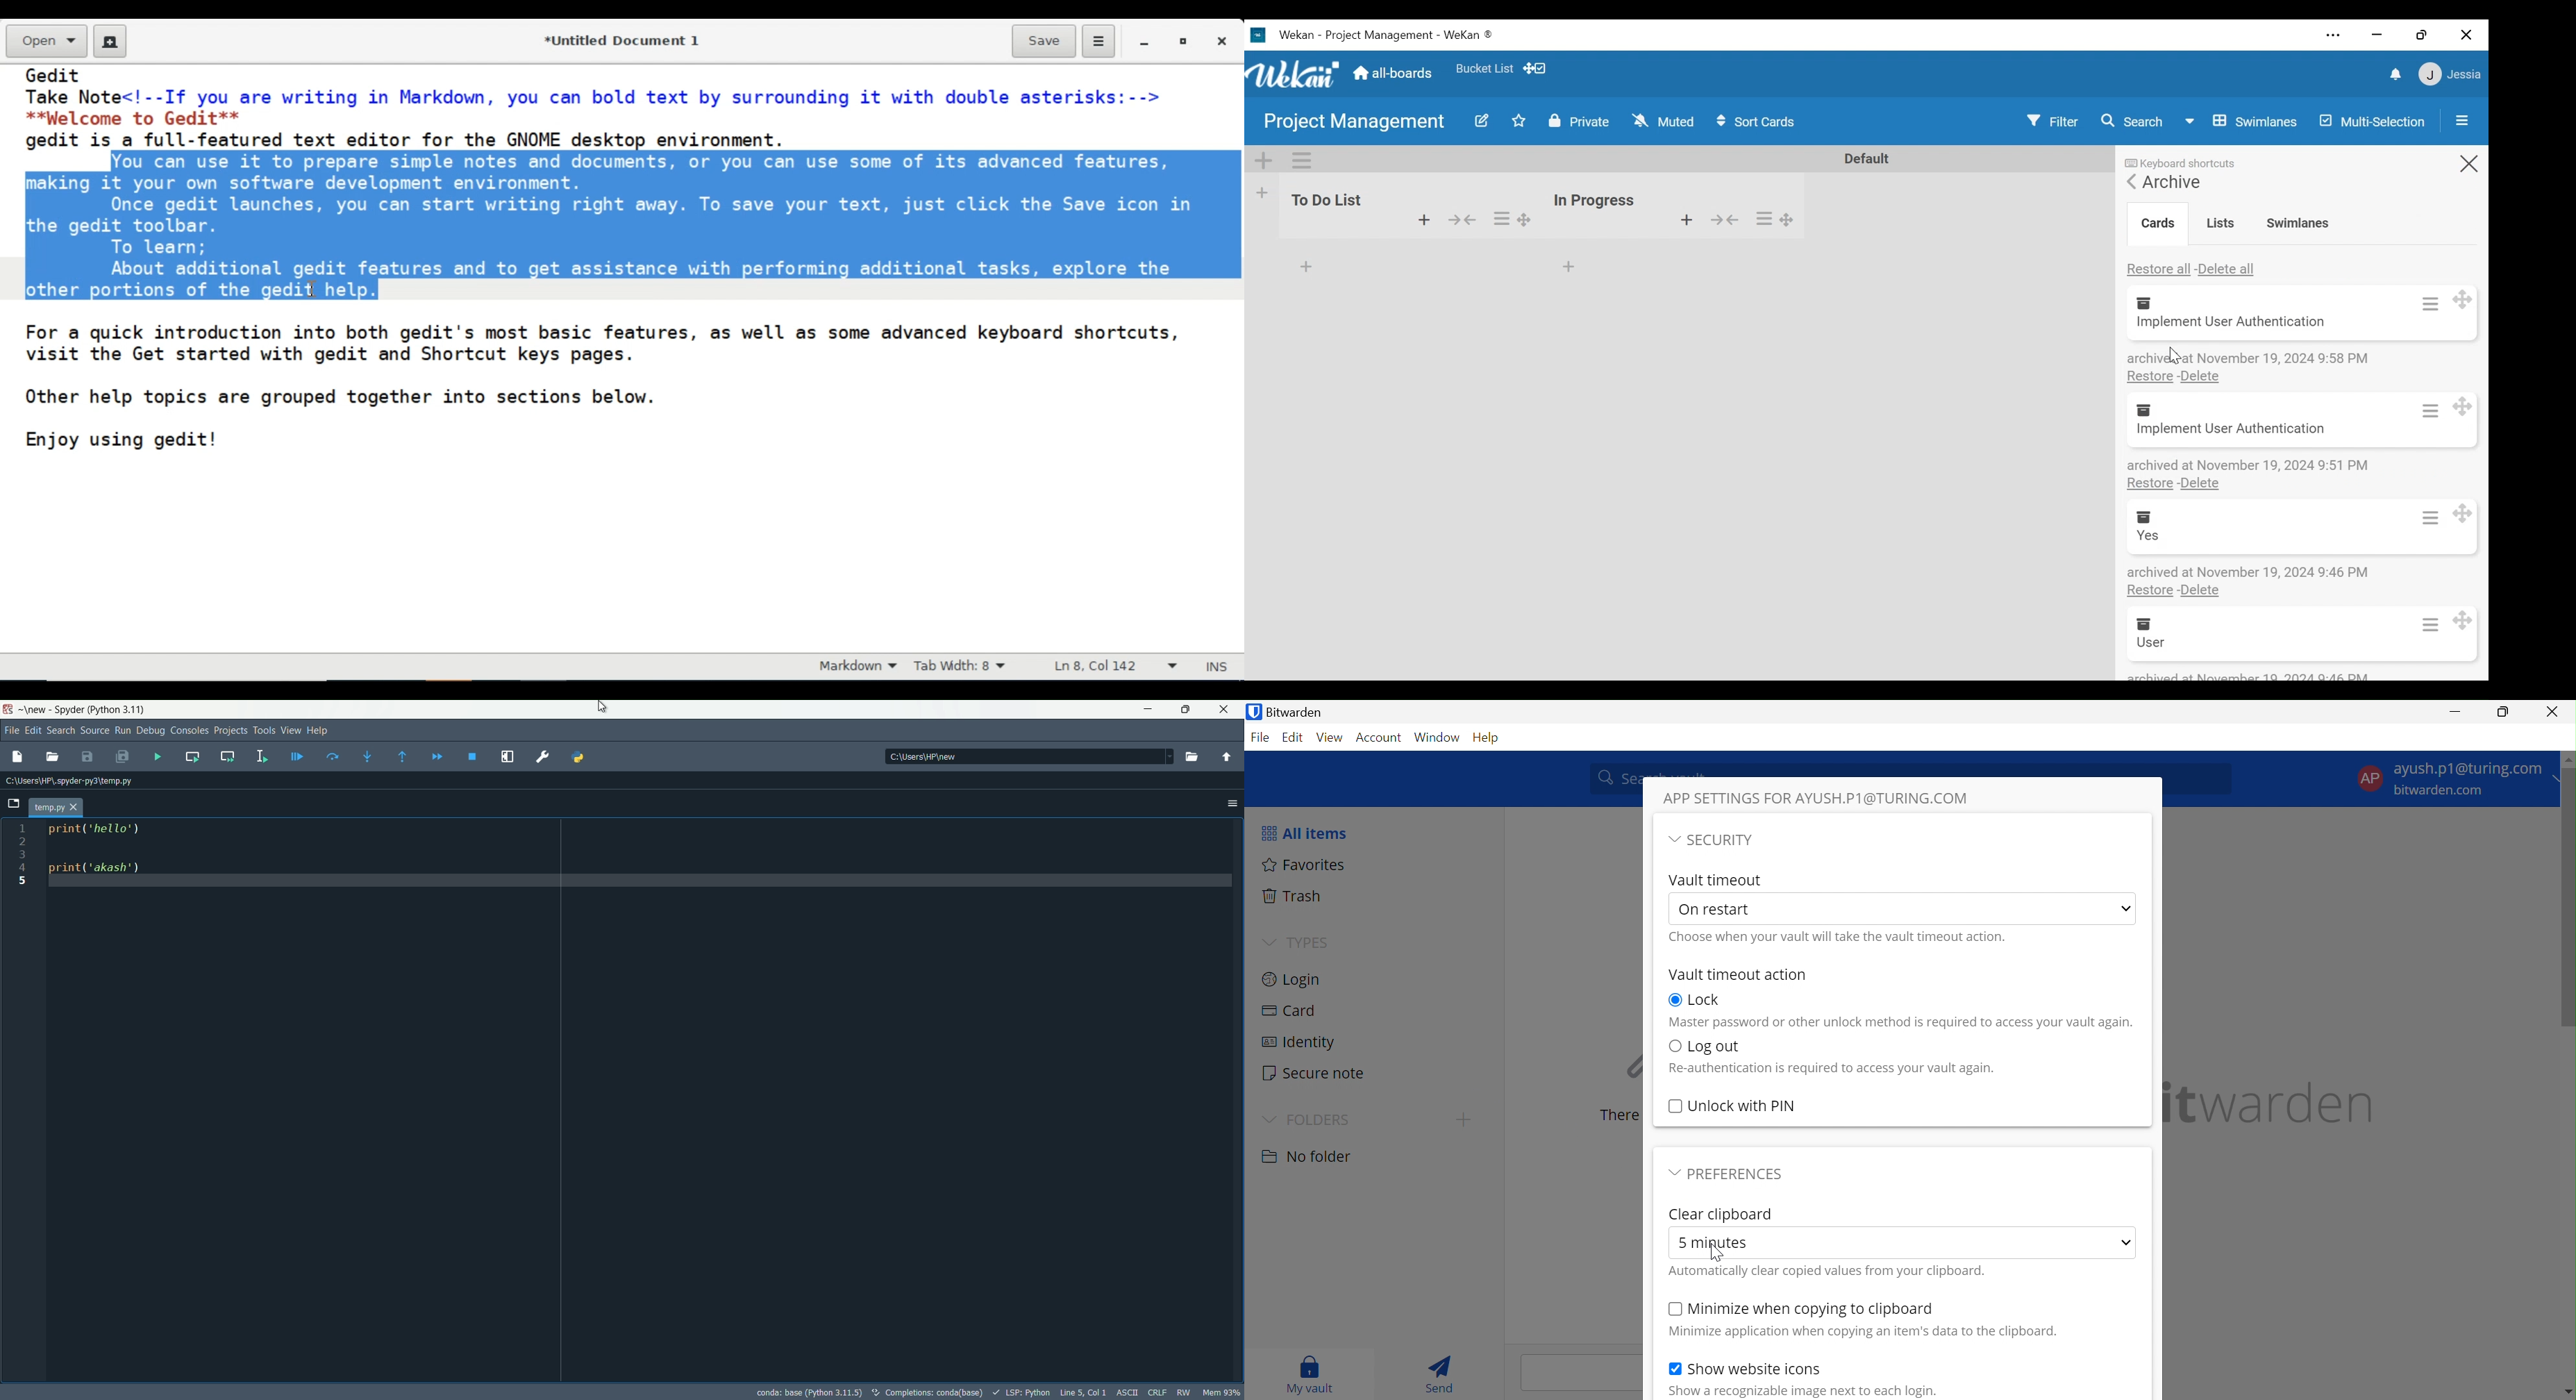 Image resolution: width=2576 pixels, height=1400 pixels. What do you see at coordinates (124, 730) in the screenshot?
I see `run menu` at bounding box center [124, 730].